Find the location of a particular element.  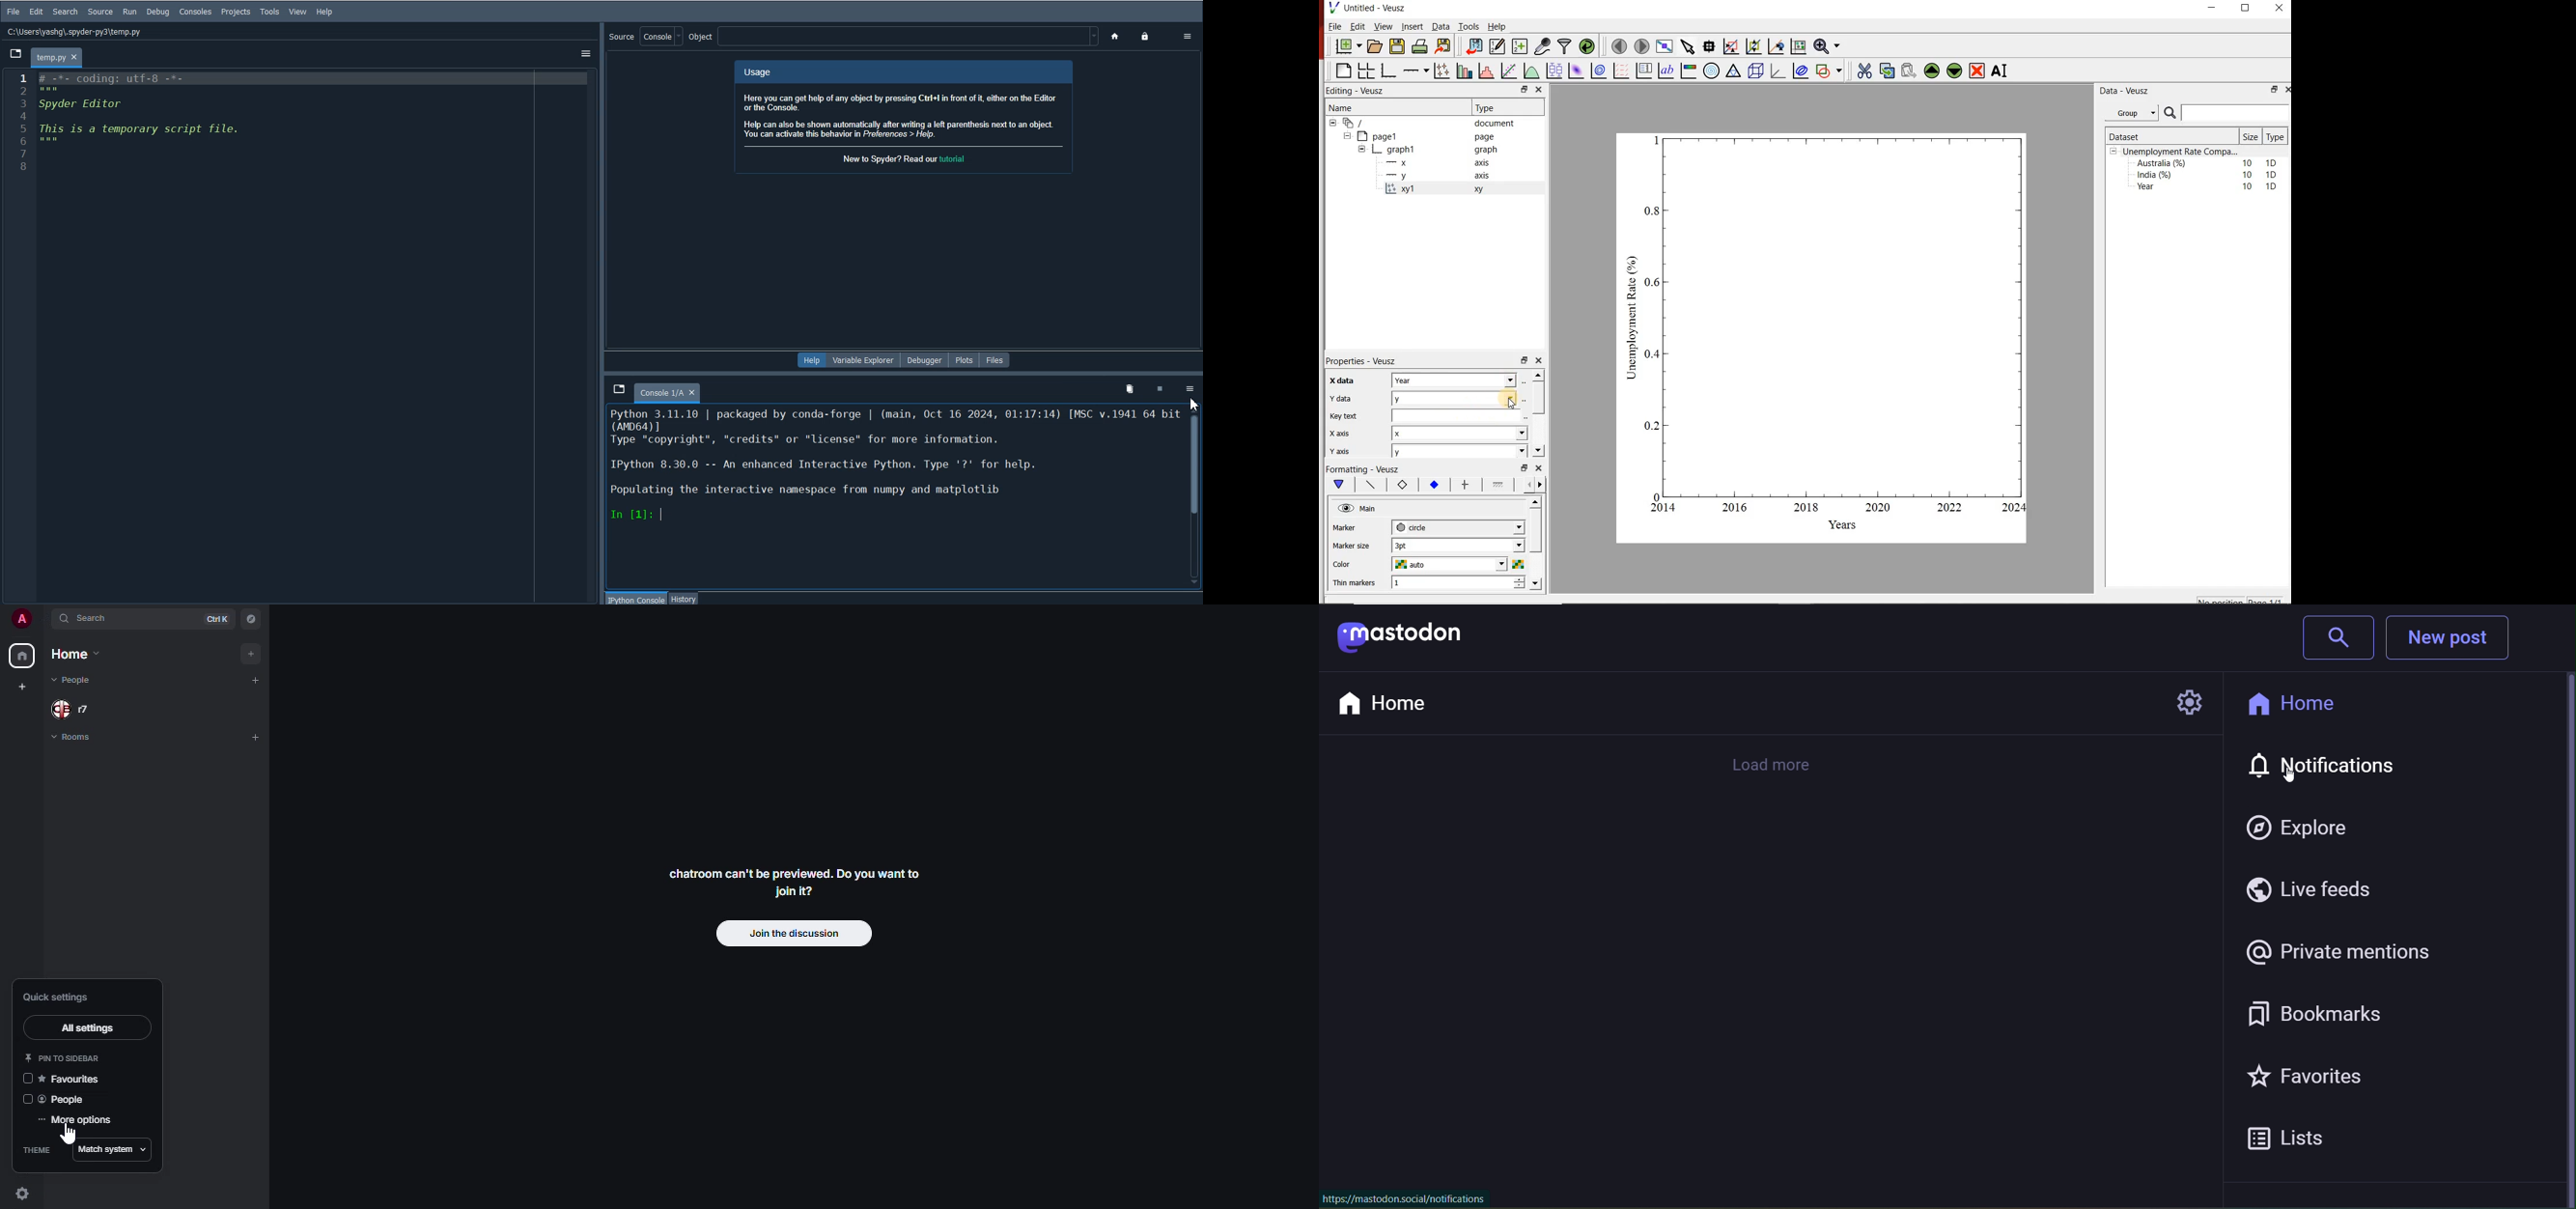

3d graphs is located at coordinates (1777, 71).